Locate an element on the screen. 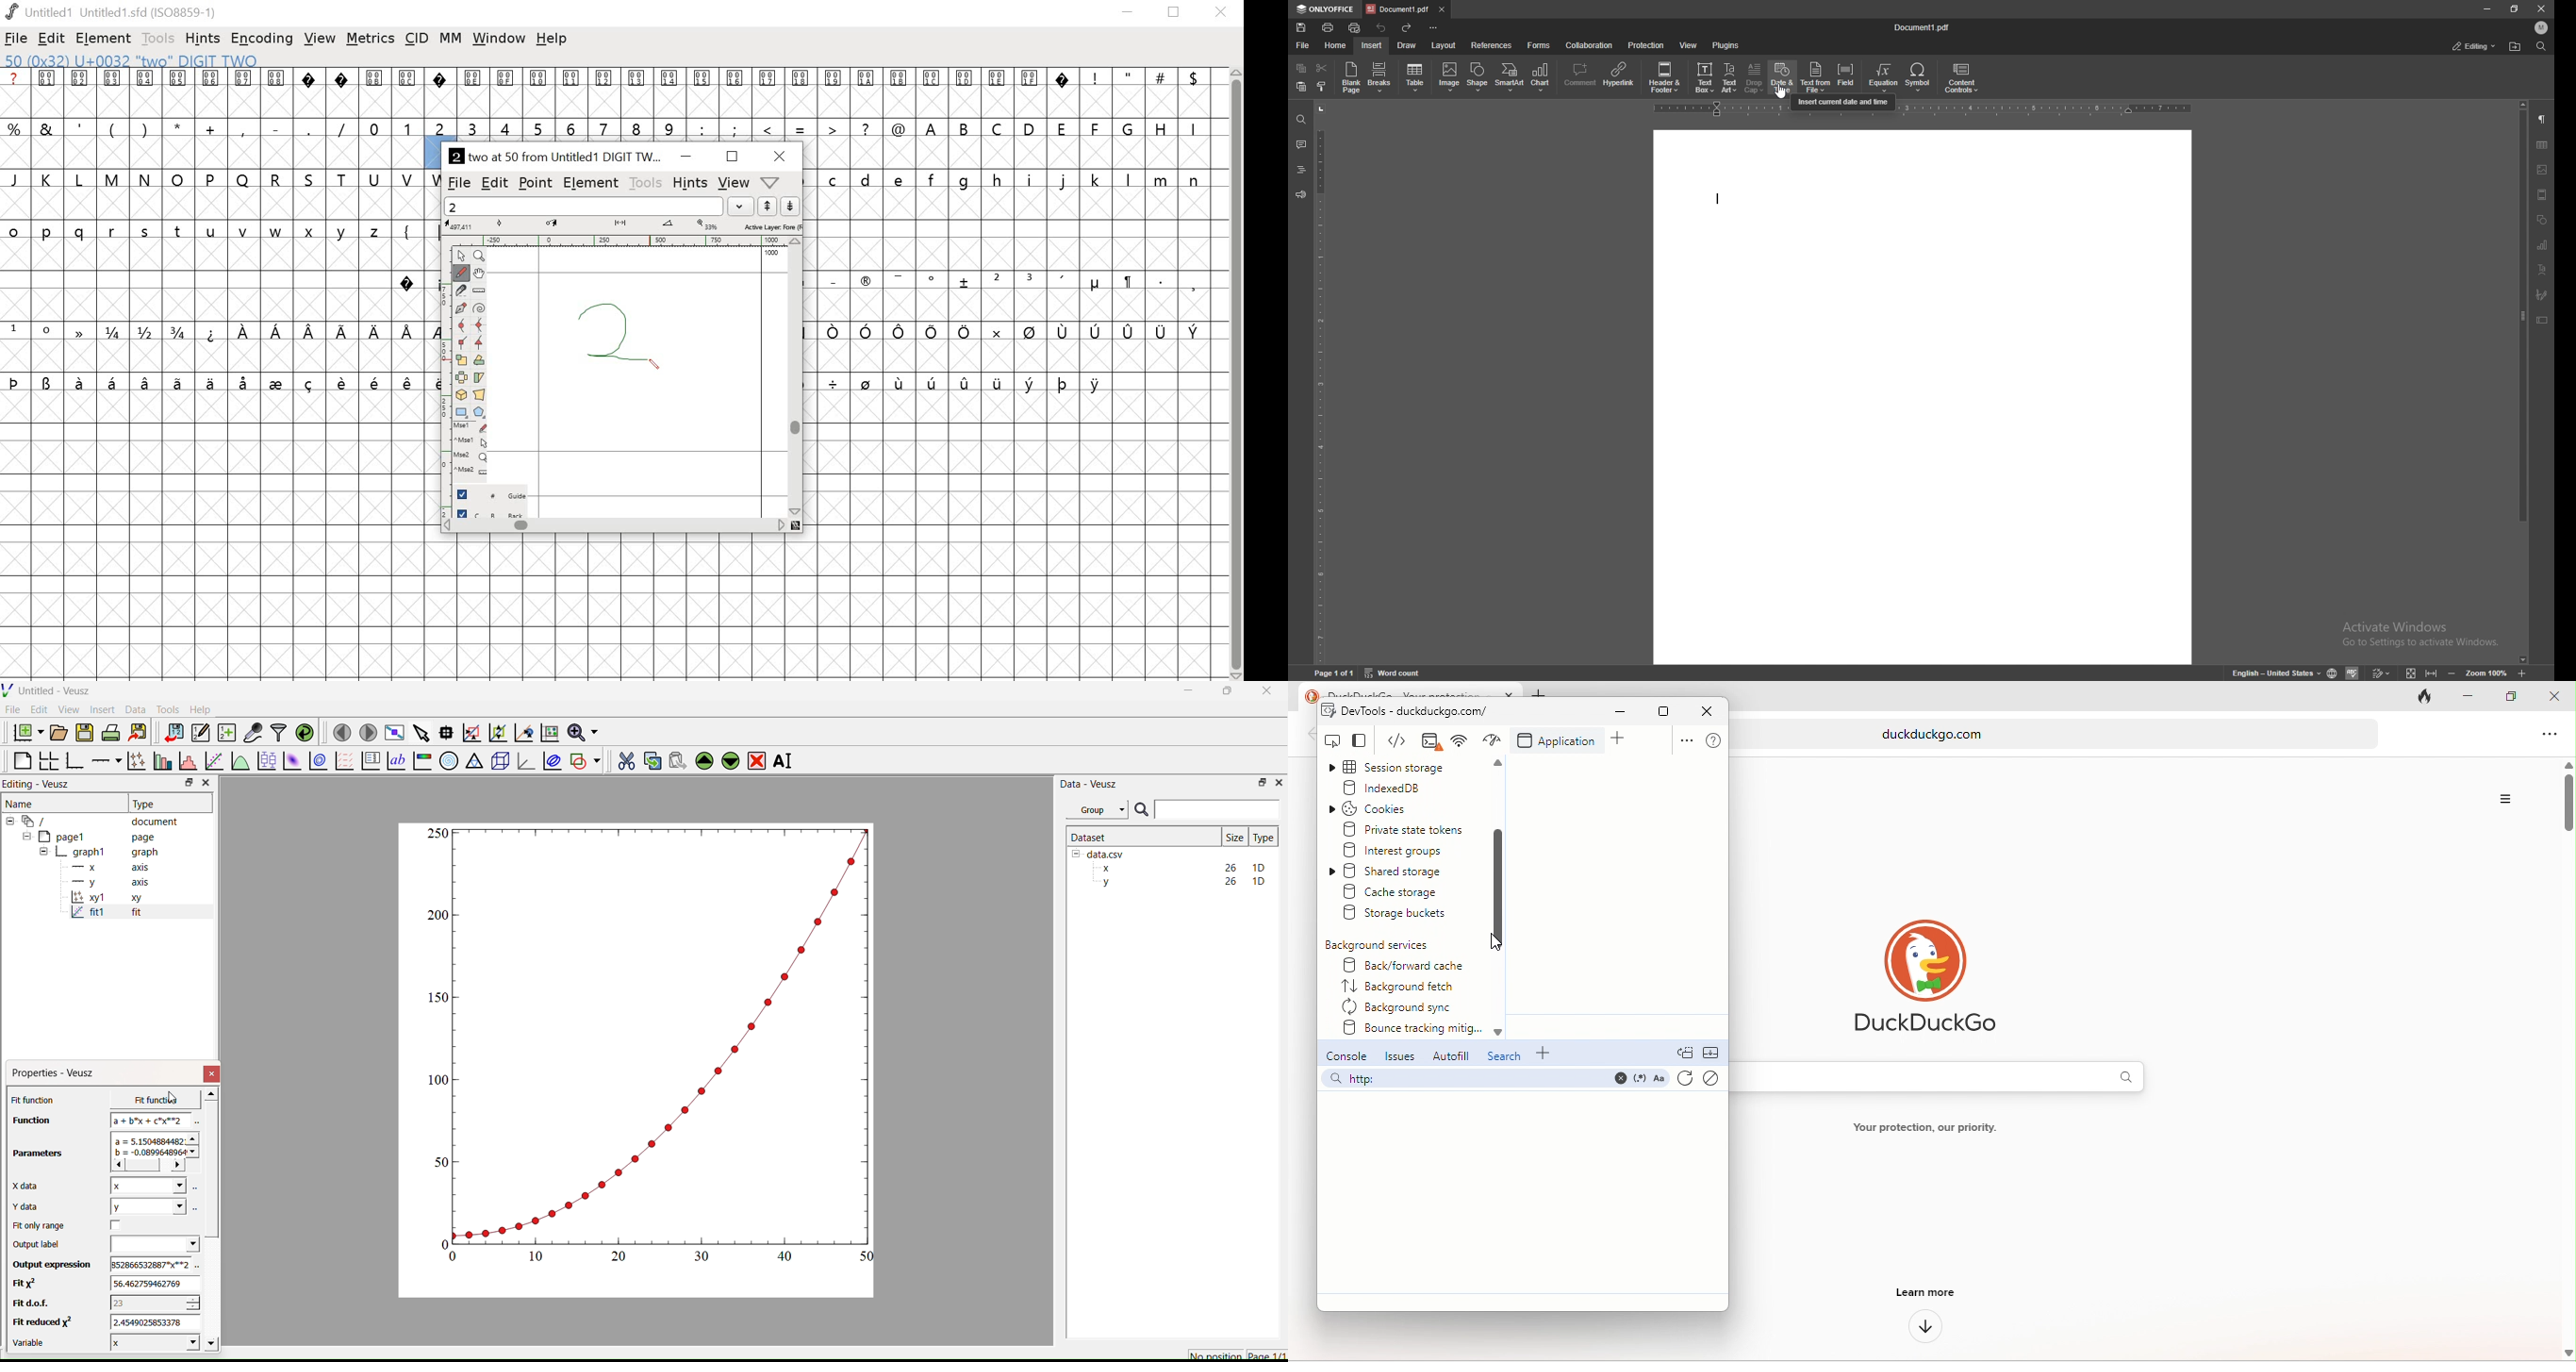  clear is located at coordinates (1712, 1080).